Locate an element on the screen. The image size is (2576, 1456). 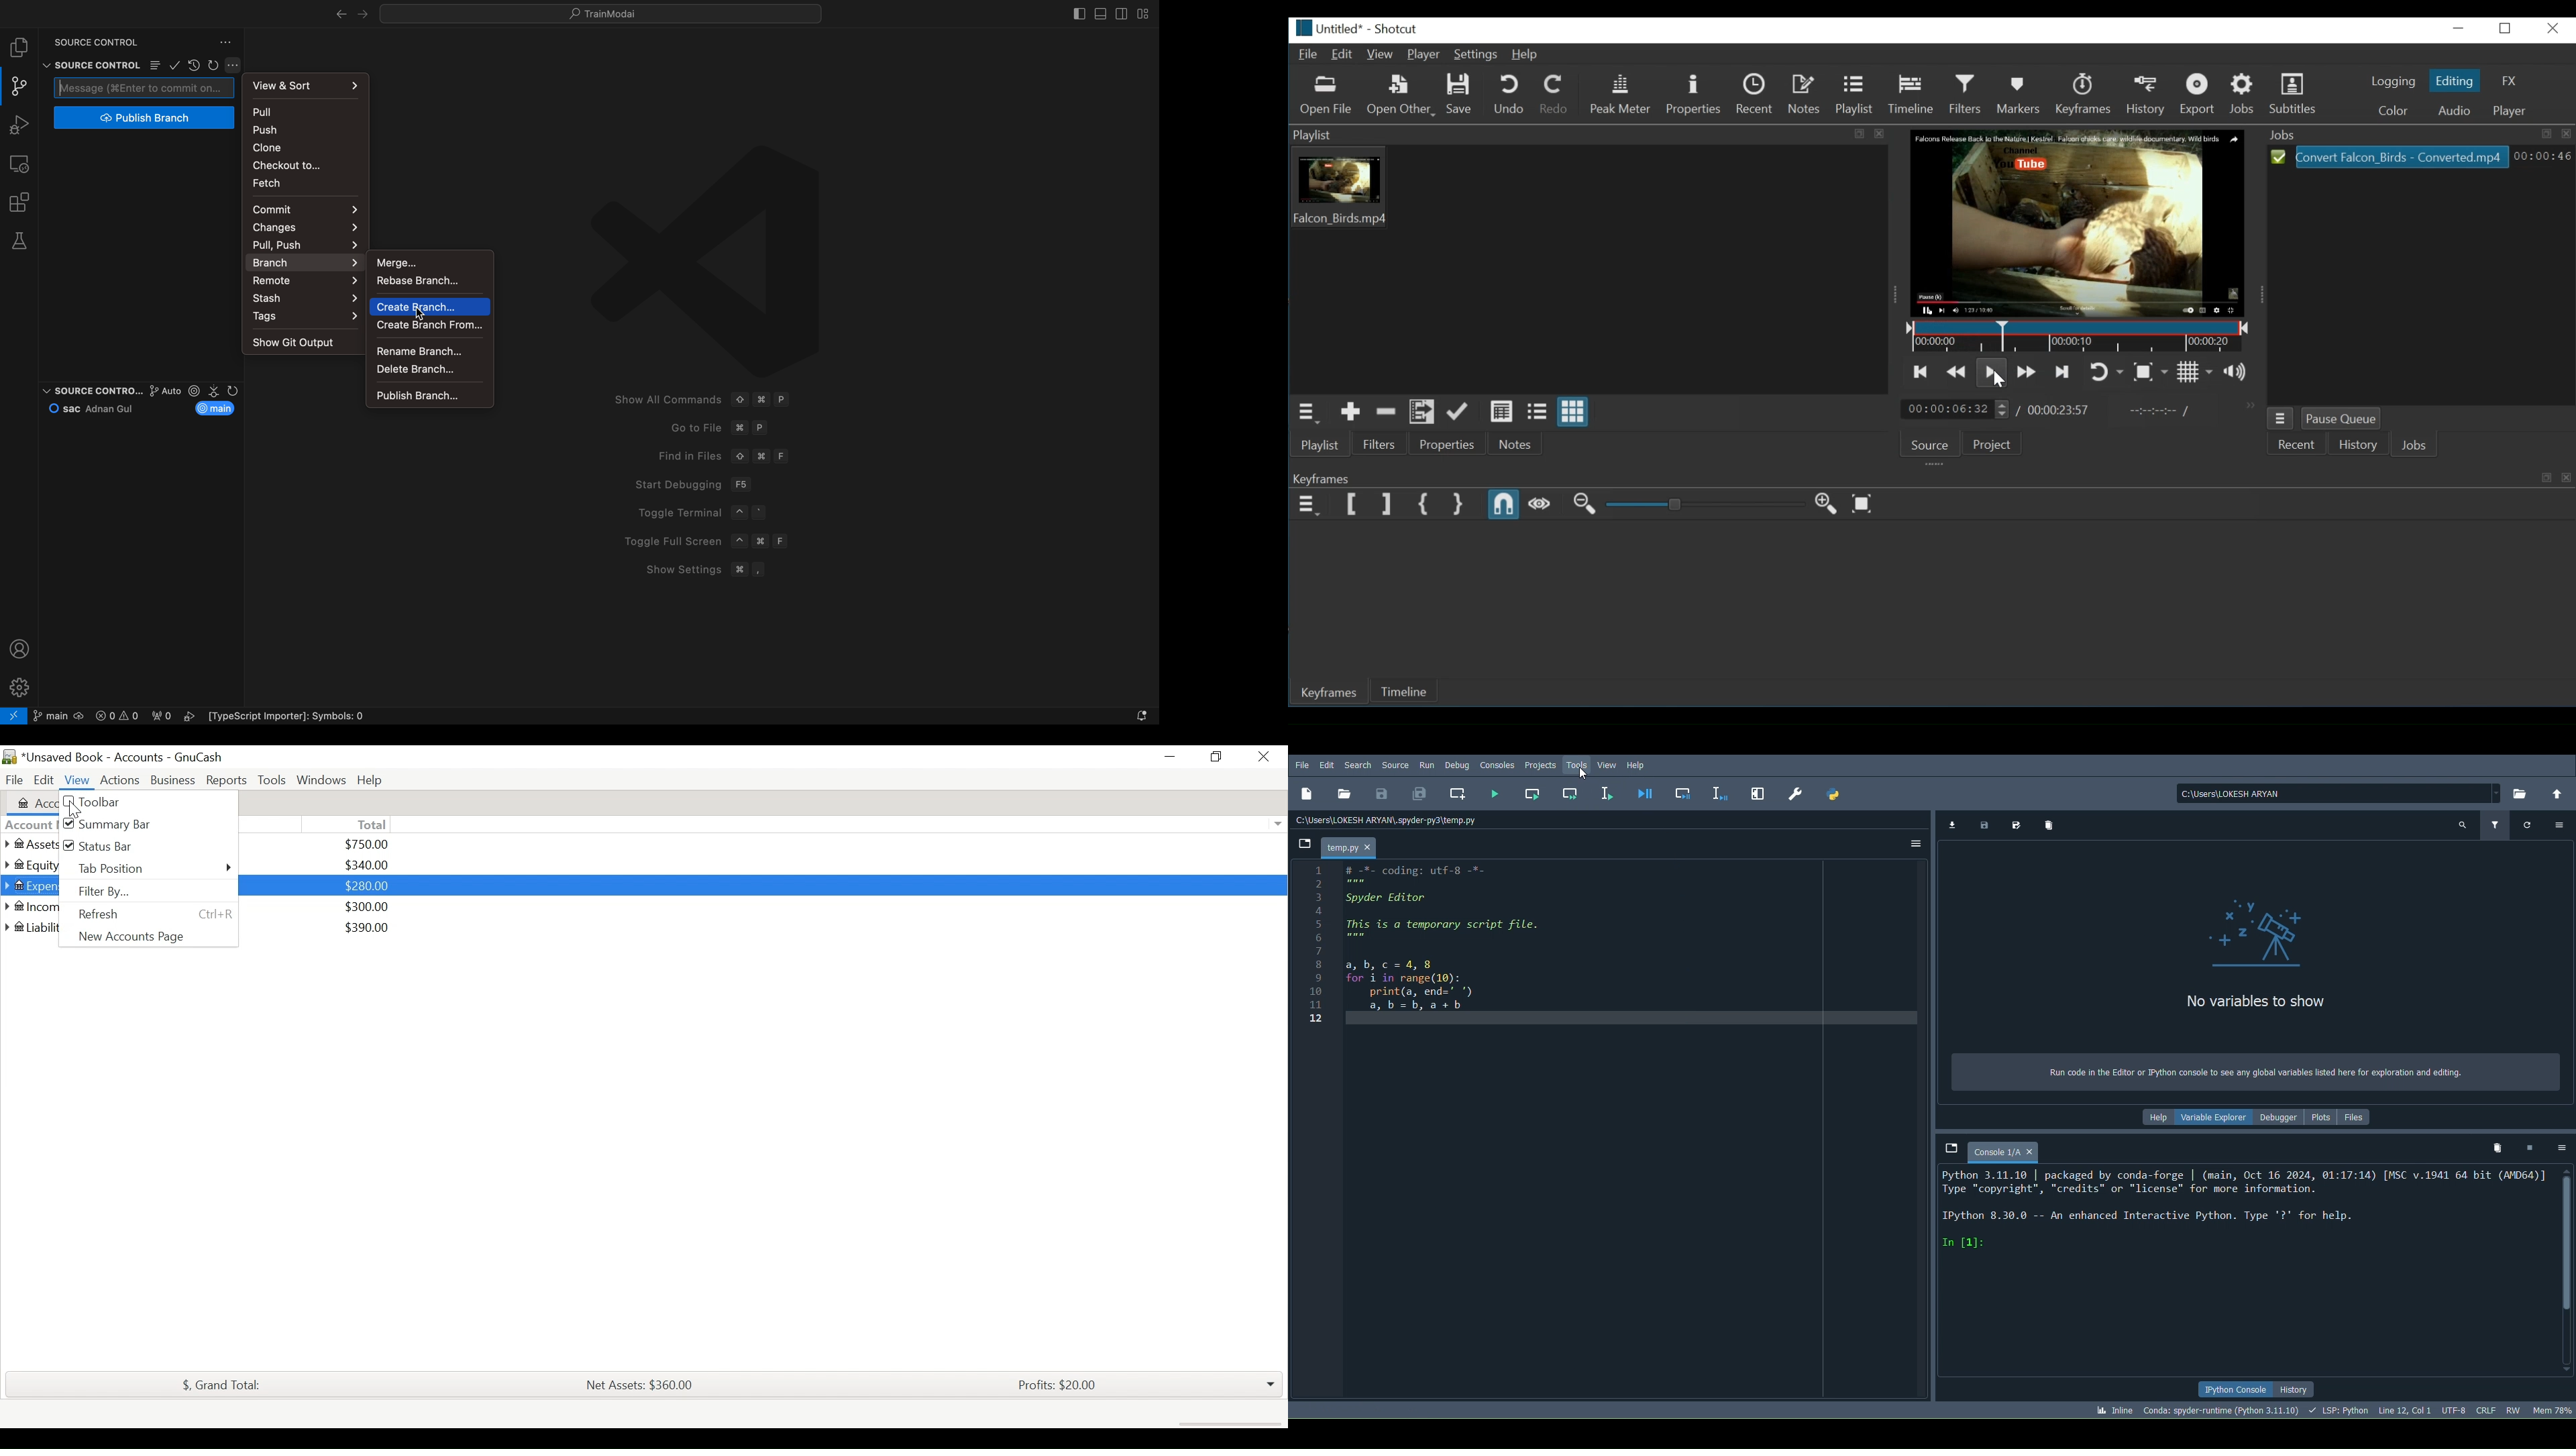
Variable explorer is located at coordinates (2211, 1116).